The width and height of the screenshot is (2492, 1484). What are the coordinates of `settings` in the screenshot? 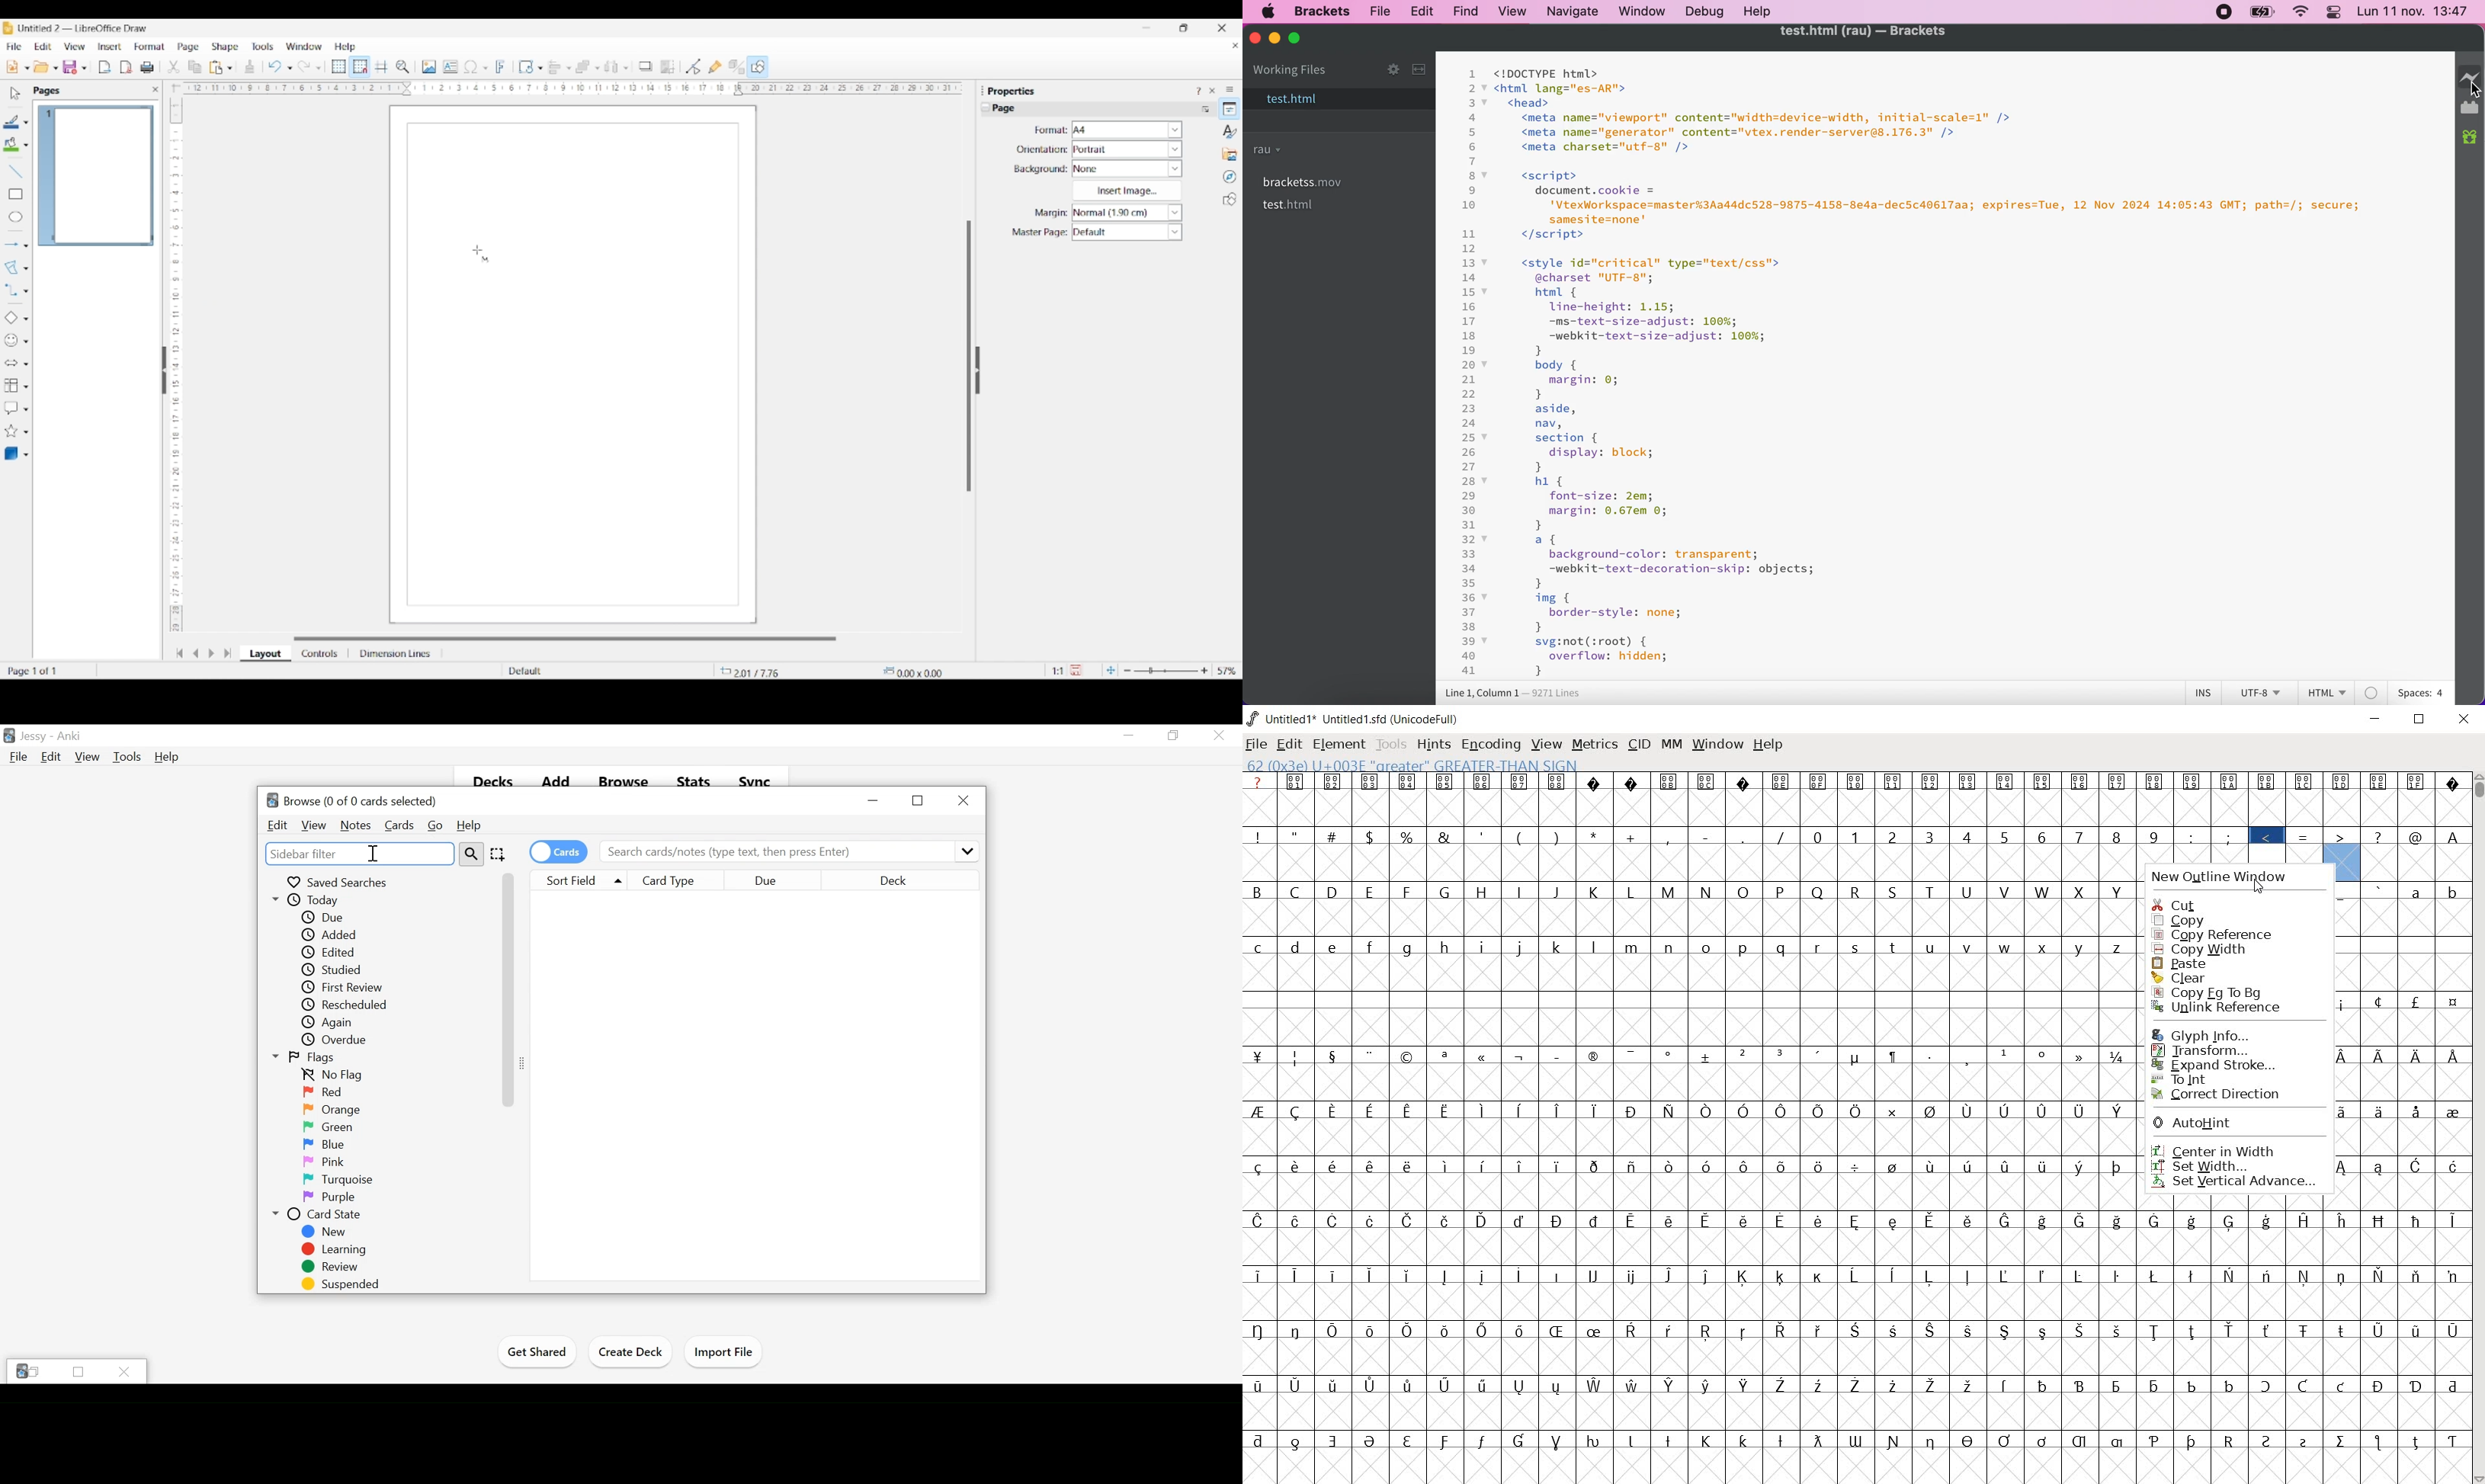 It's located at (1387, 66).